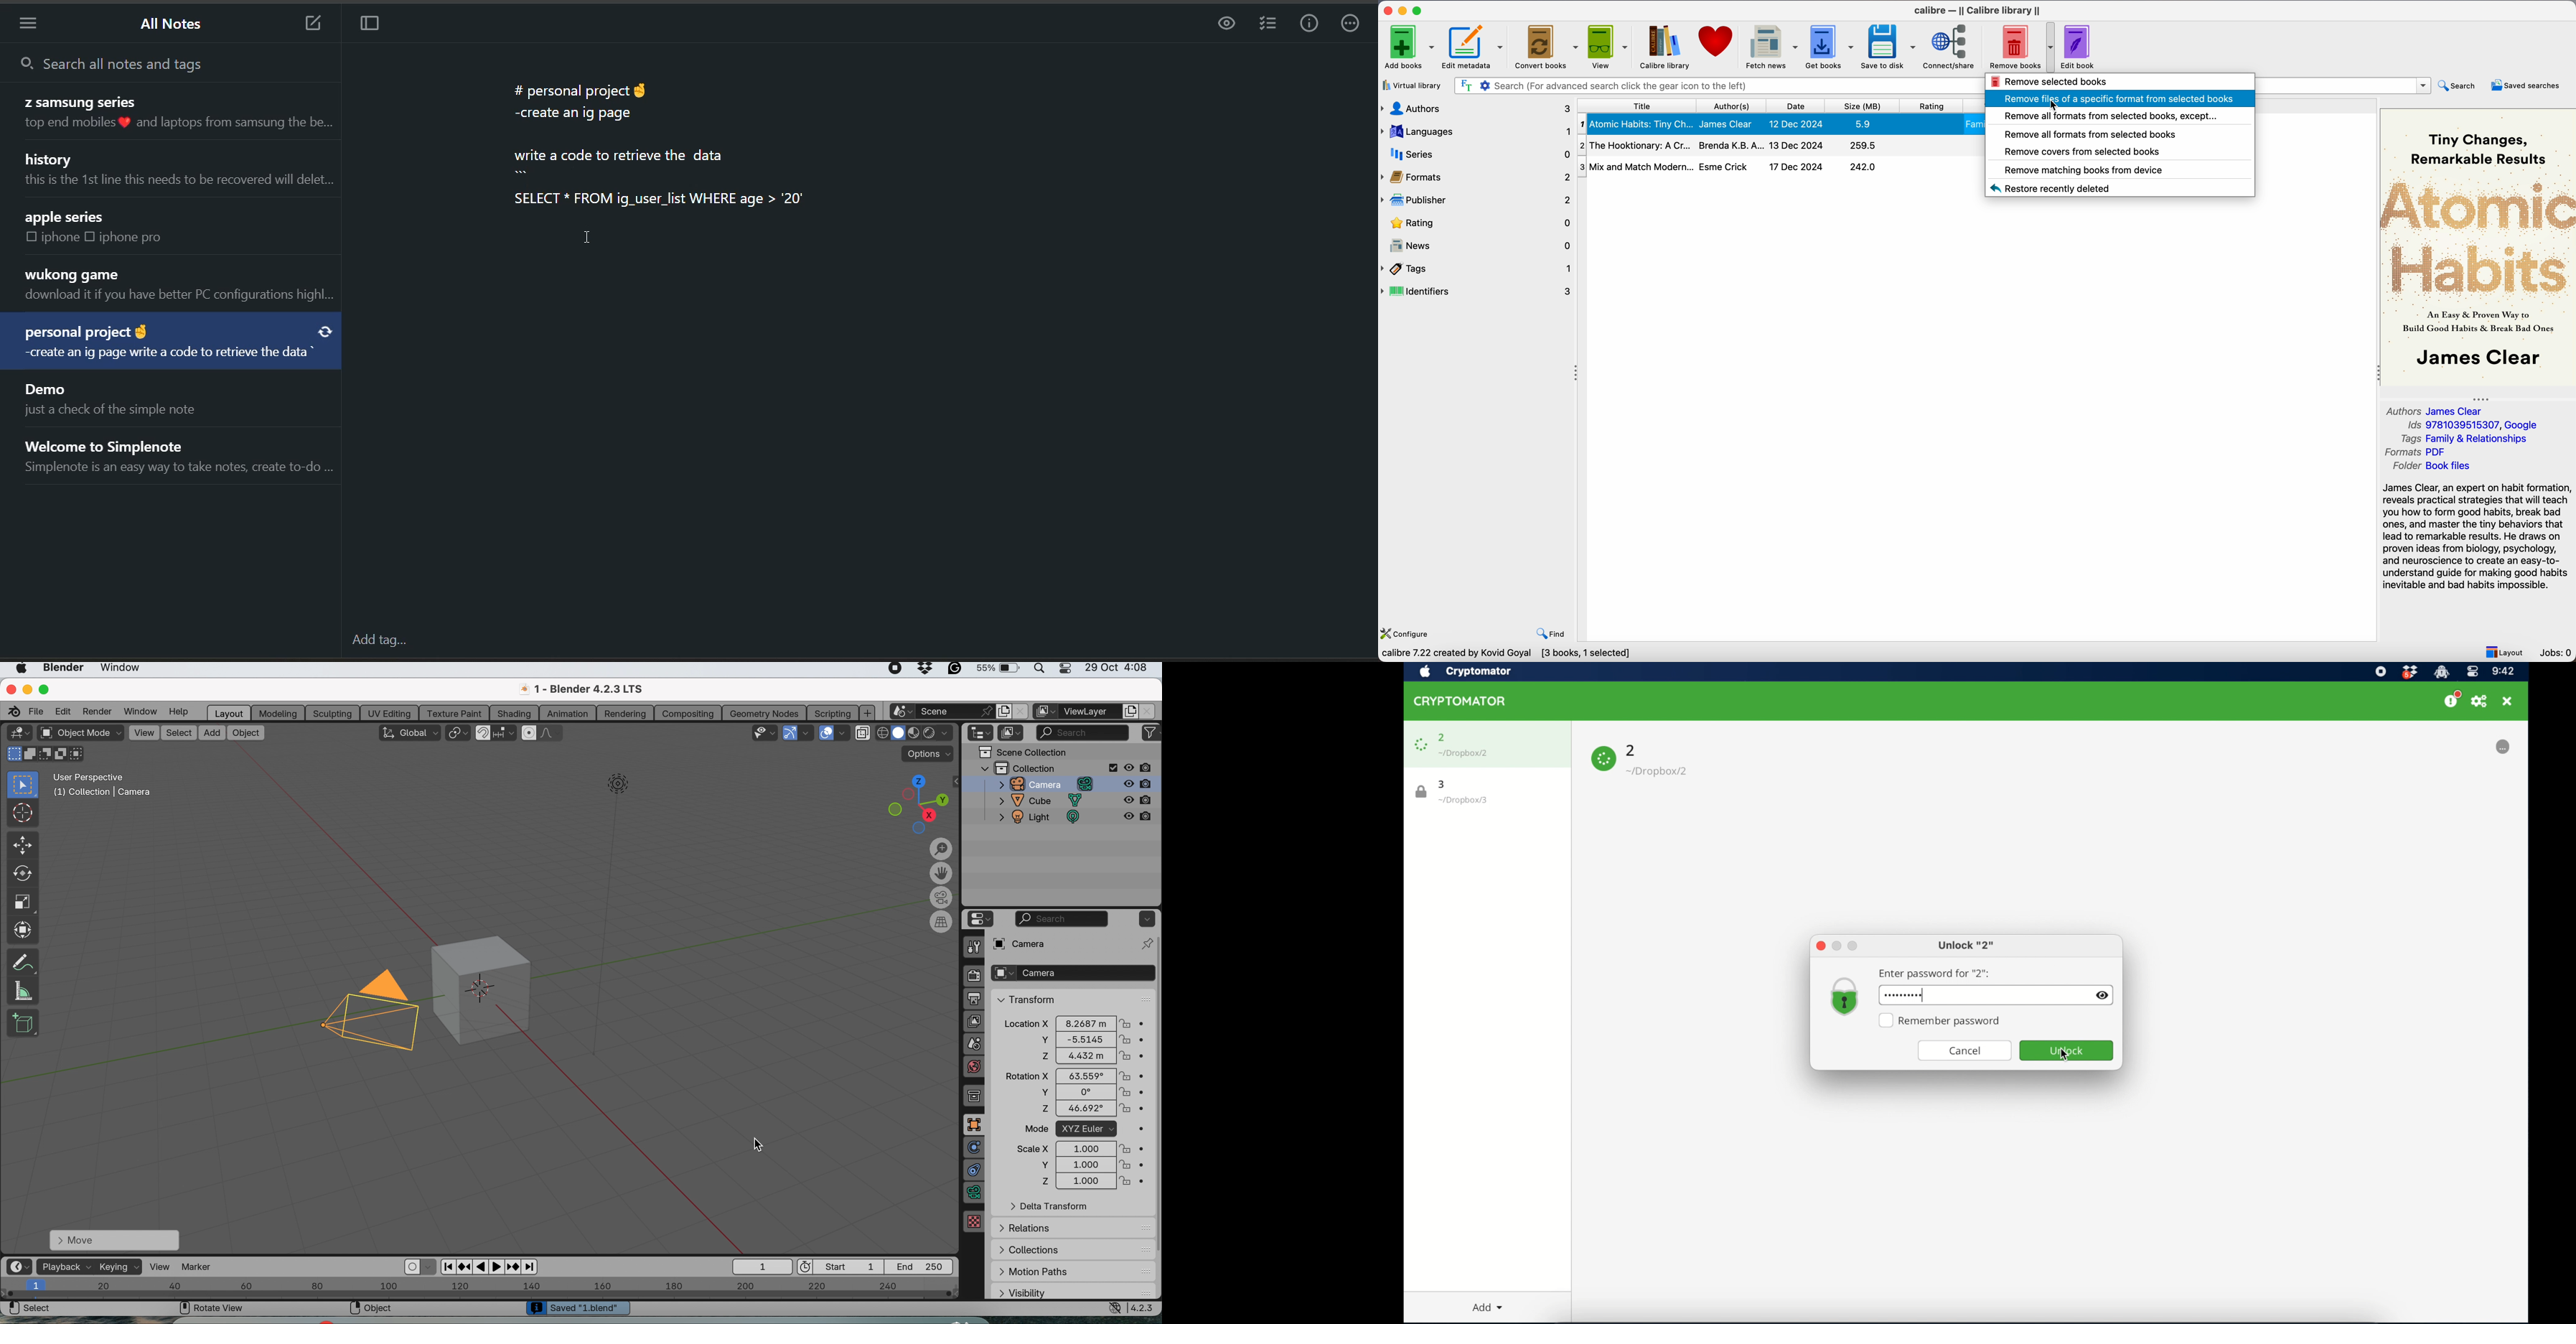 The image size is (2576, 1344). What do you see at coordinates (1483, 1304) in the screenshot?
I see `add dropdown` at bounding box center [1483, 1304].